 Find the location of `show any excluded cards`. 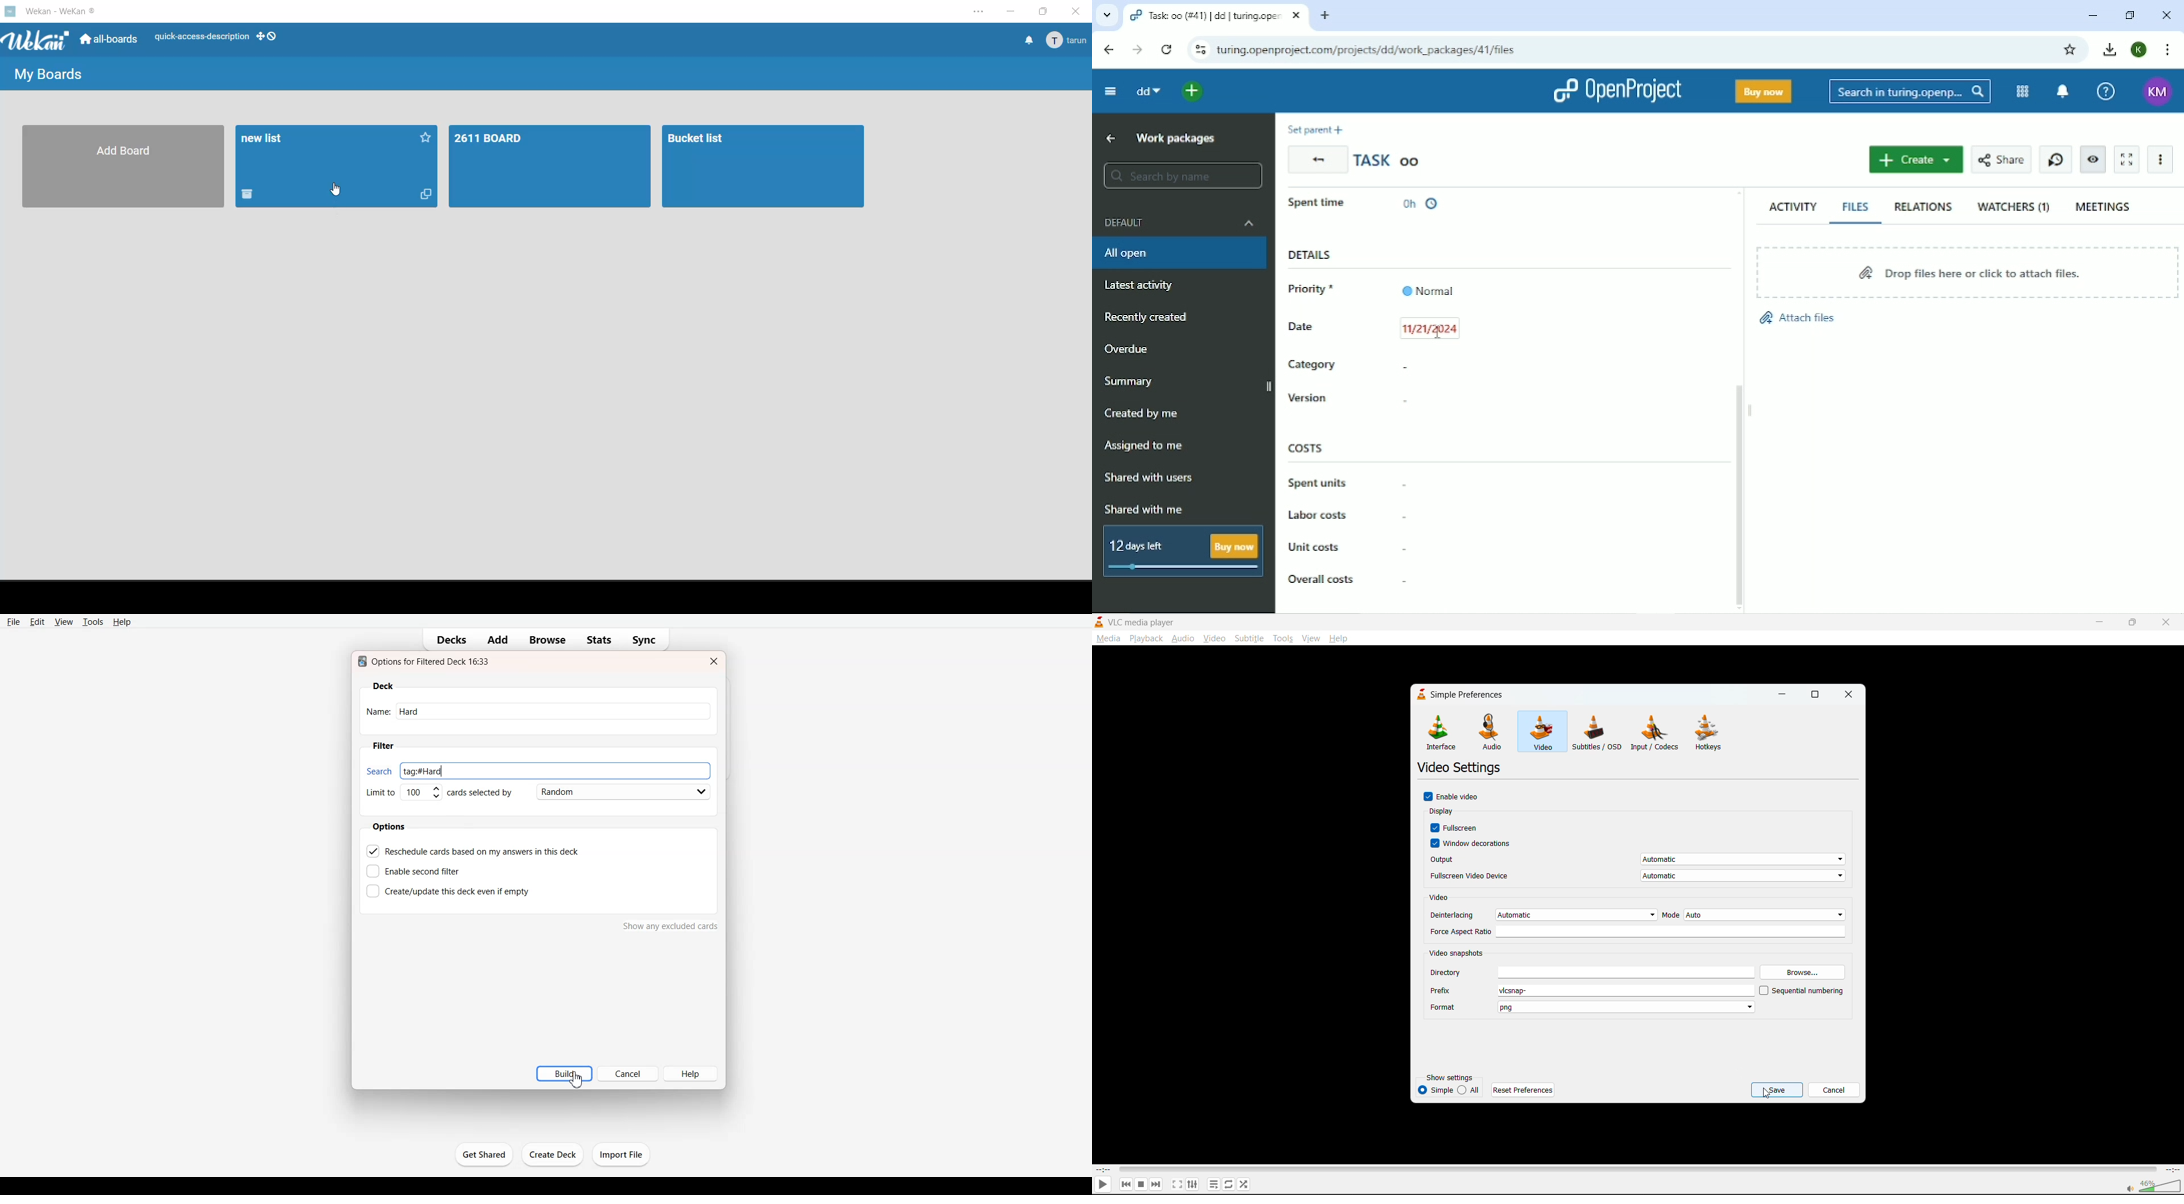

show any excluded cards is located at coordinates (671, 929).